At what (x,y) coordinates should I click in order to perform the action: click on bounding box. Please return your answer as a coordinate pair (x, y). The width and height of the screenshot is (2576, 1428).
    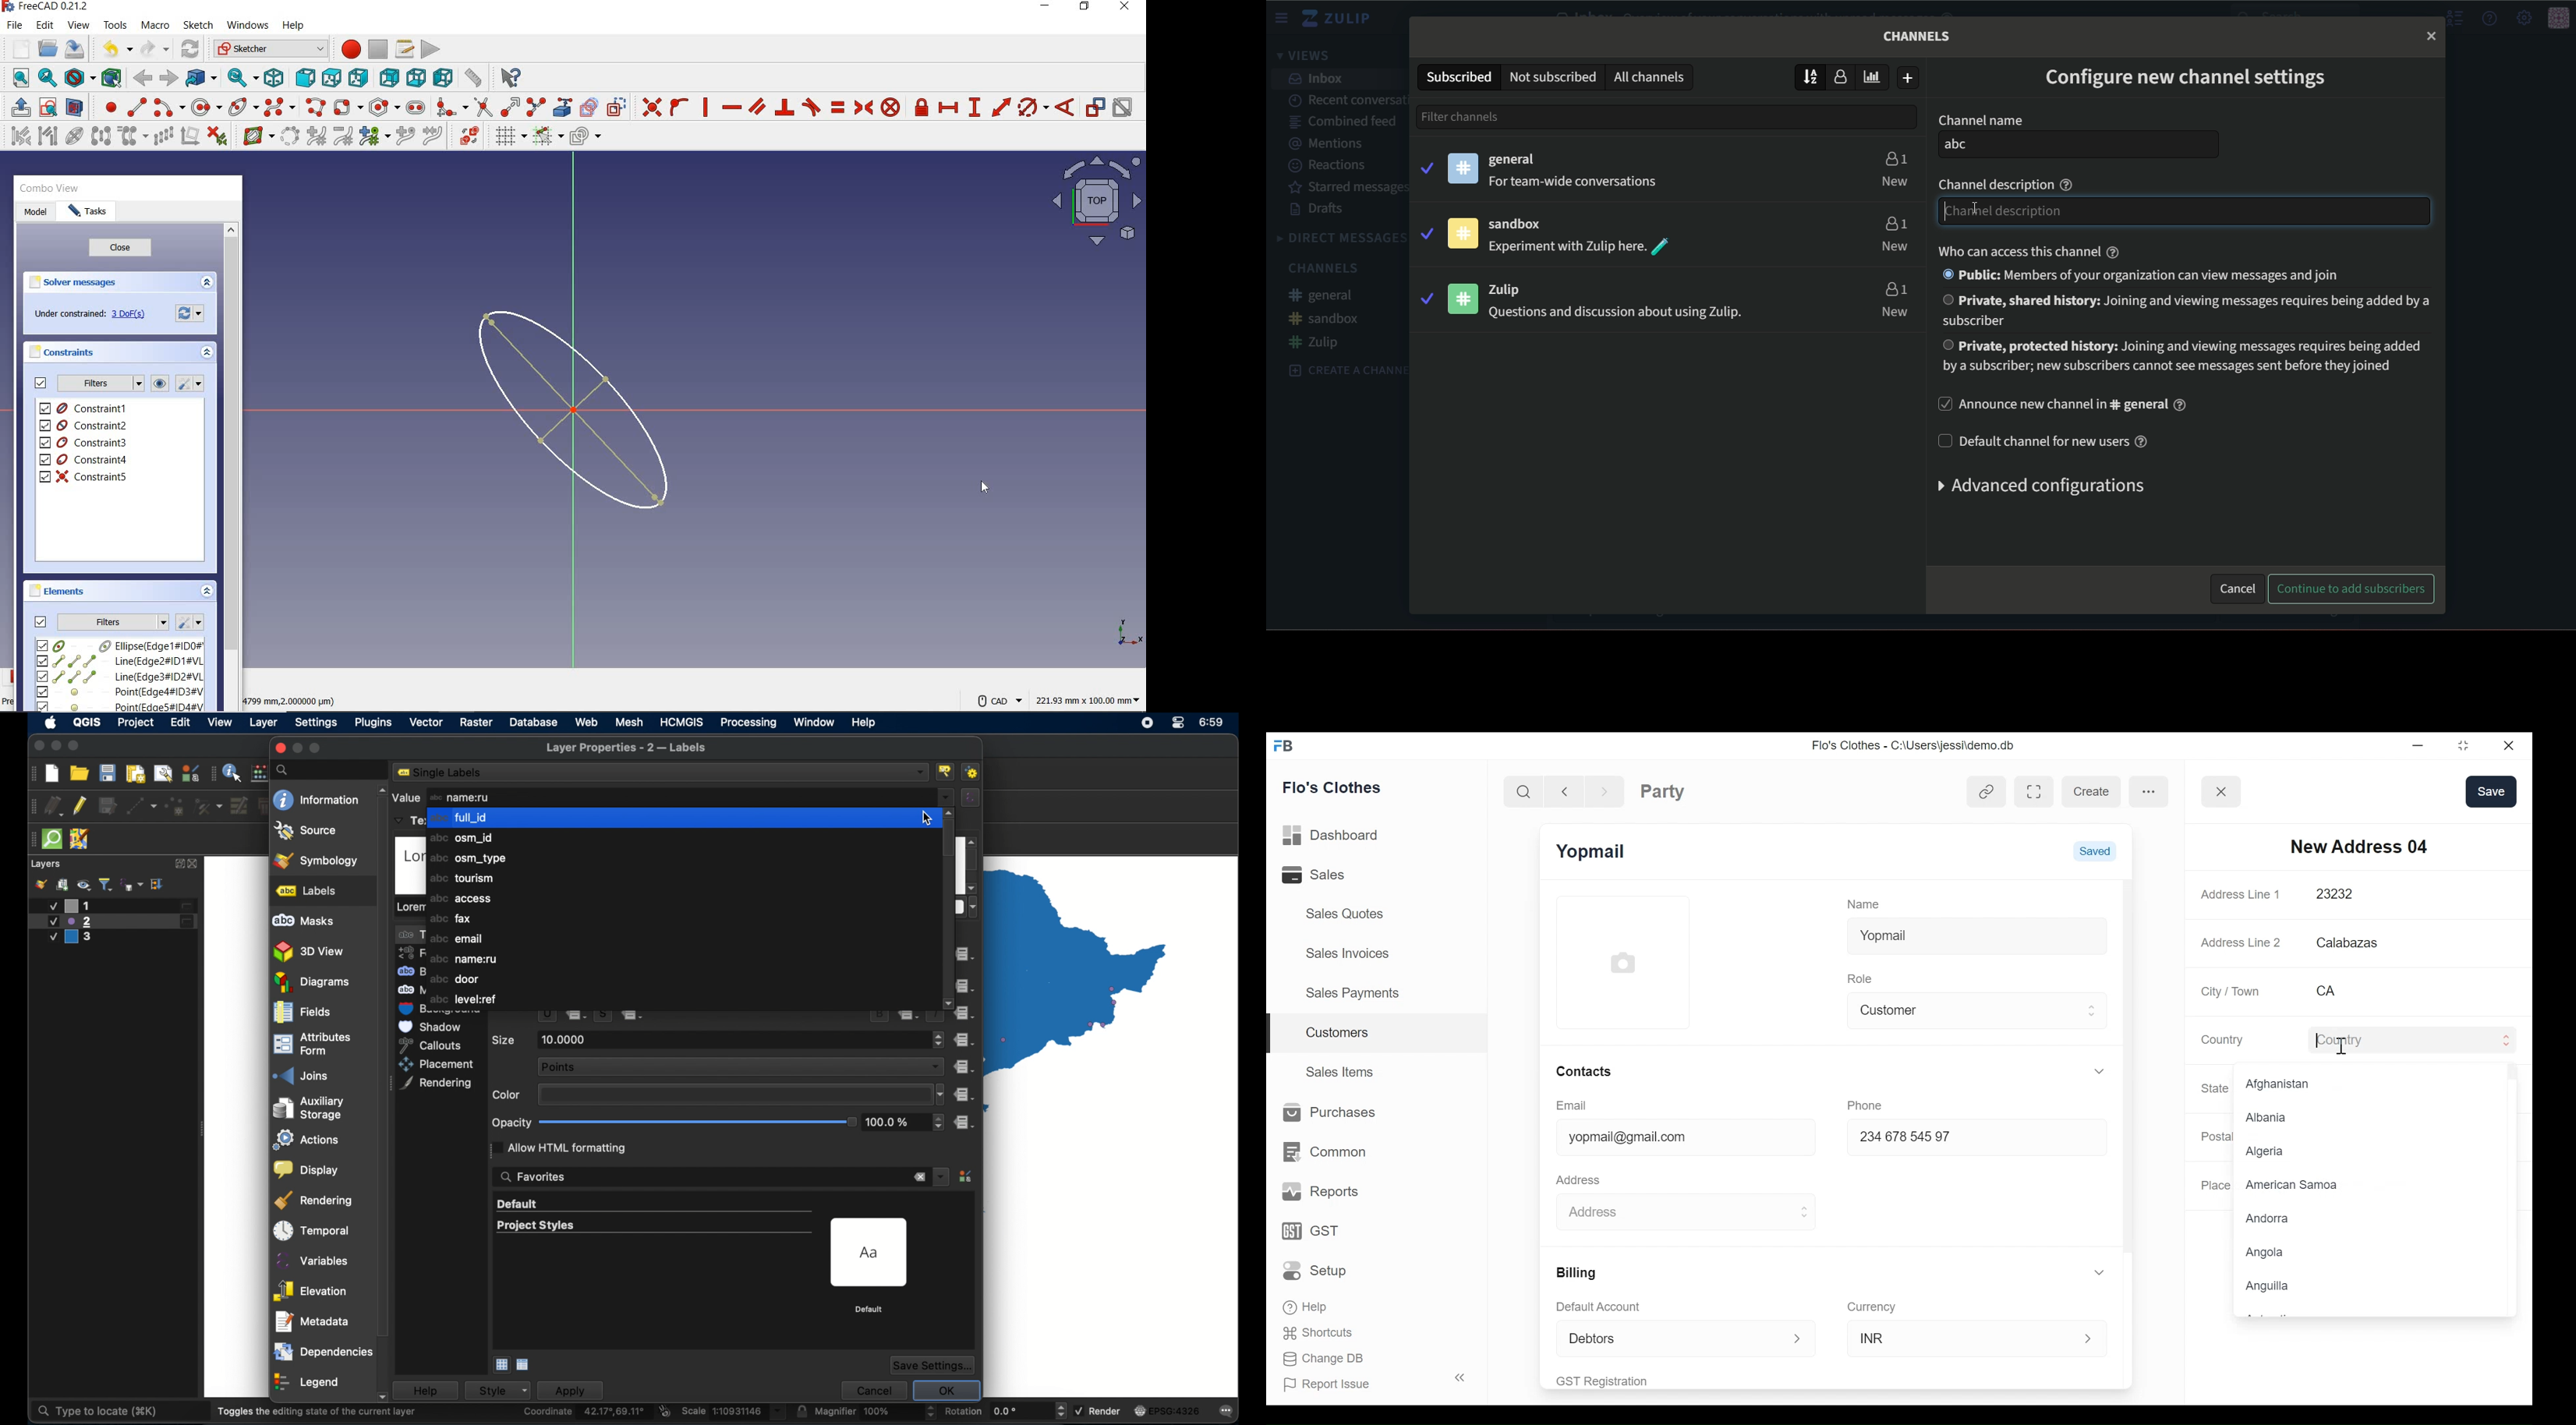
    Looking at the image, I should click on (112, 77).